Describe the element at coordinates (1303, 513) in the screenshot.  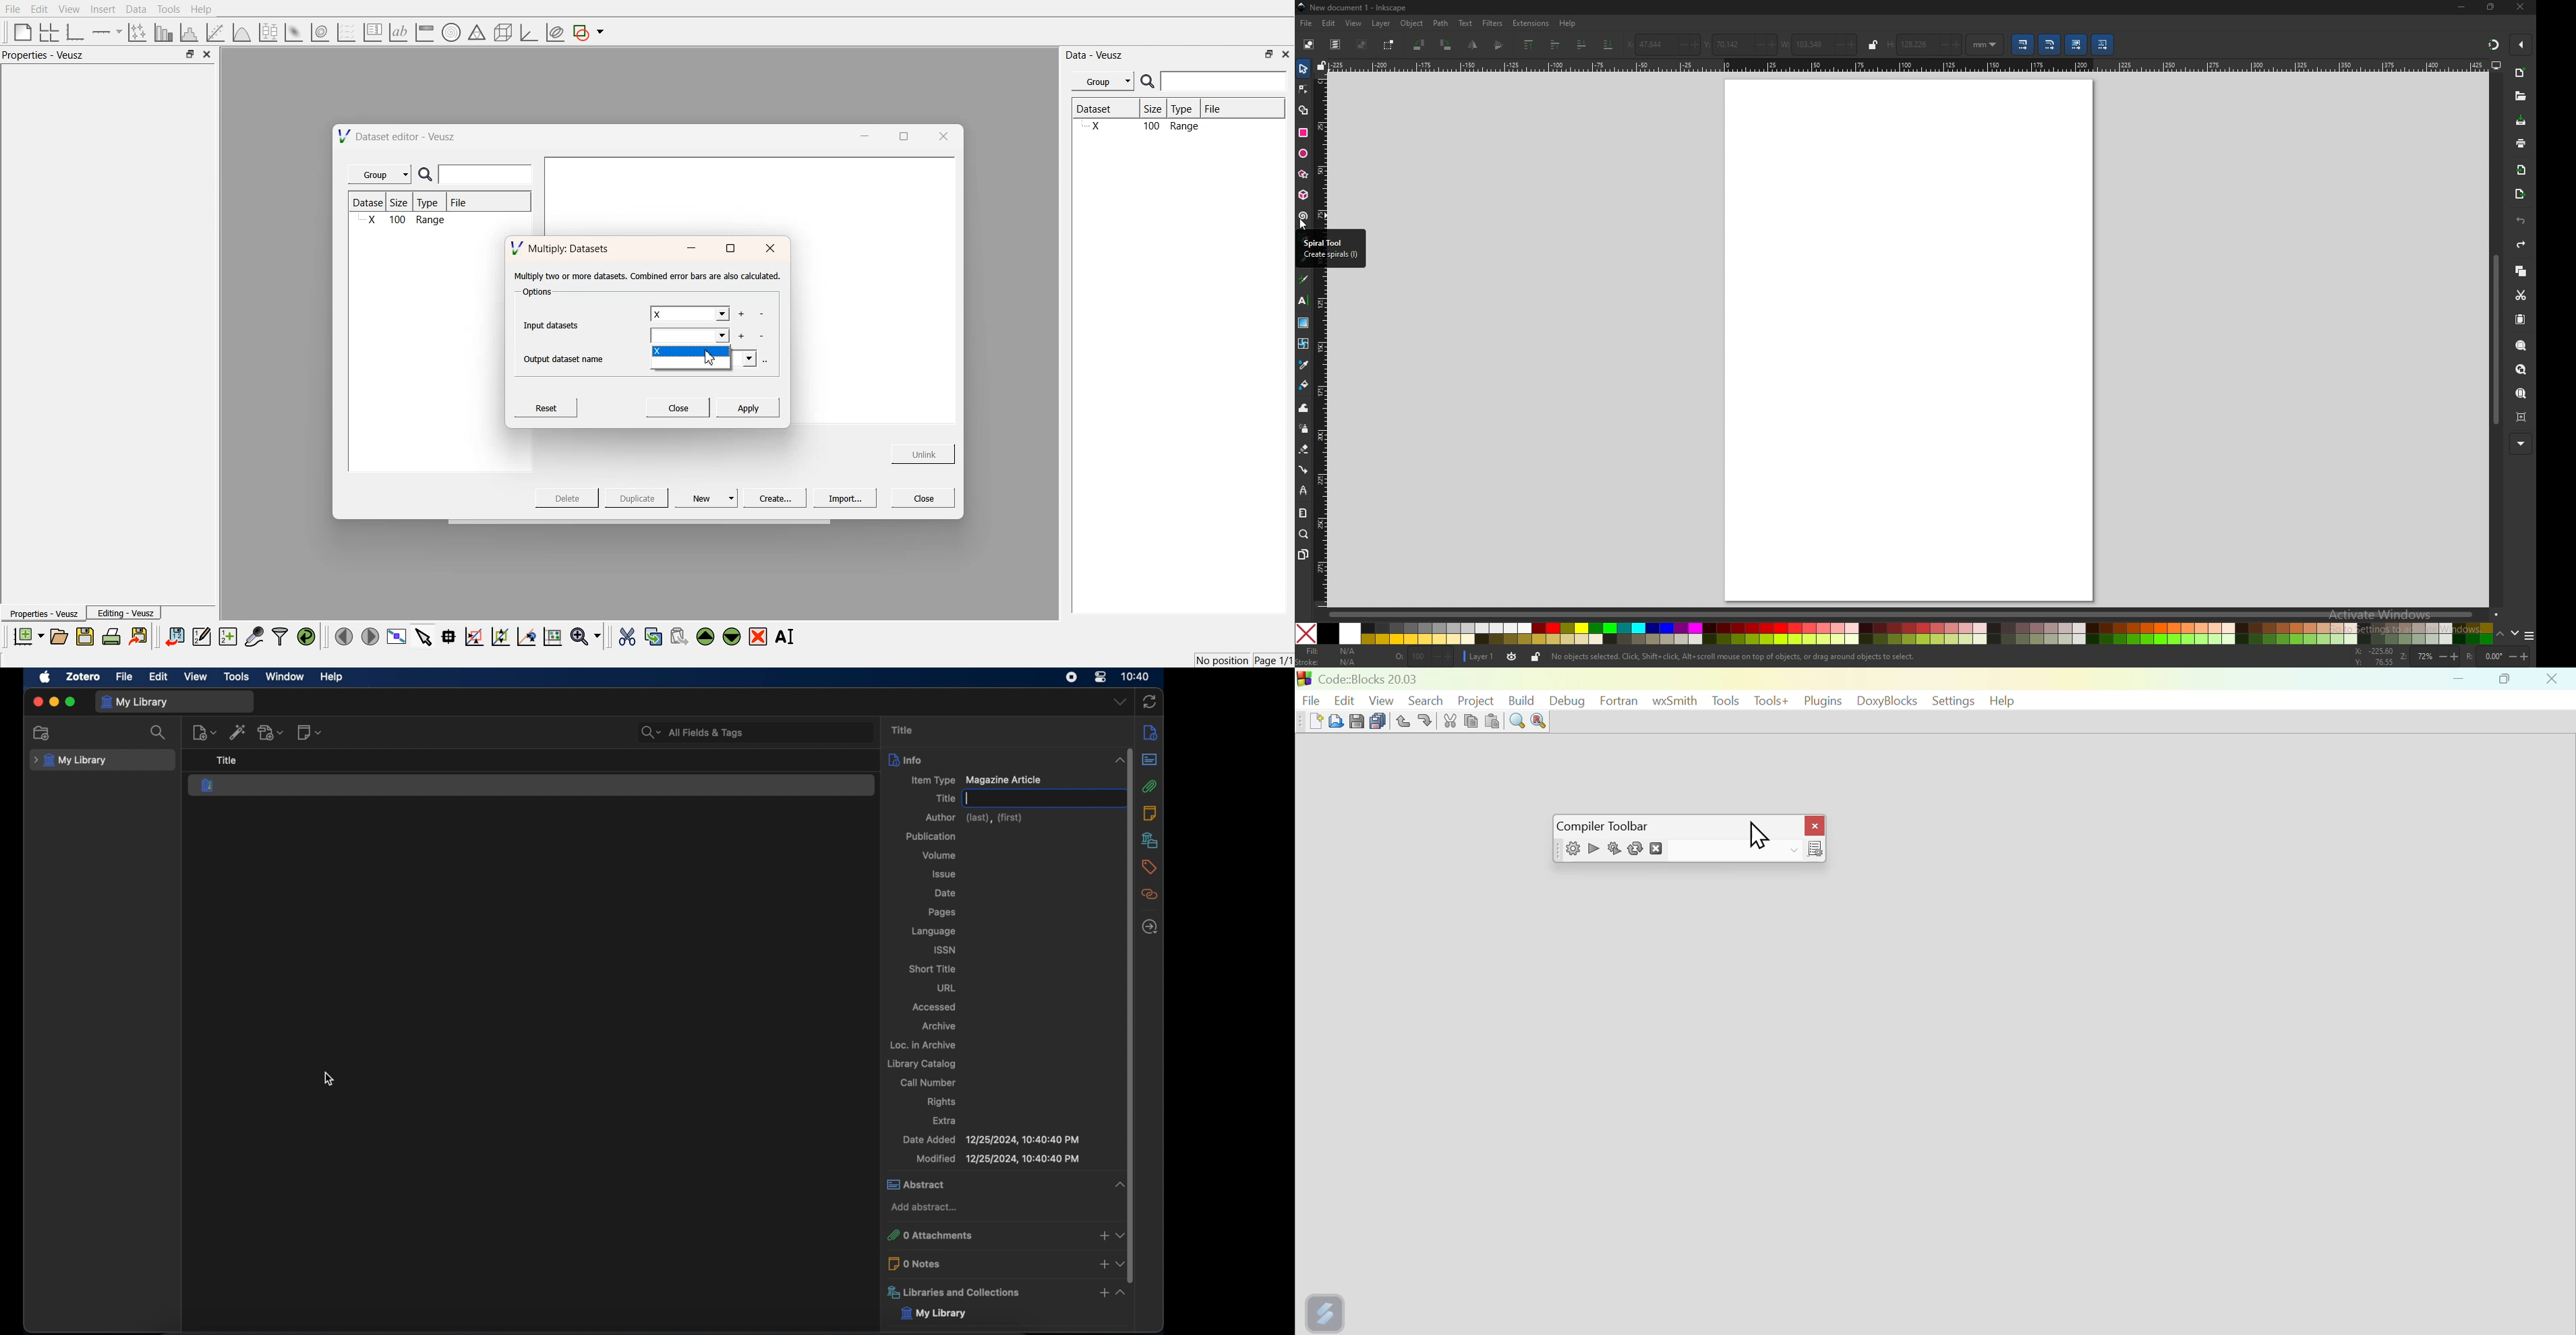
I see `measure` at that location.